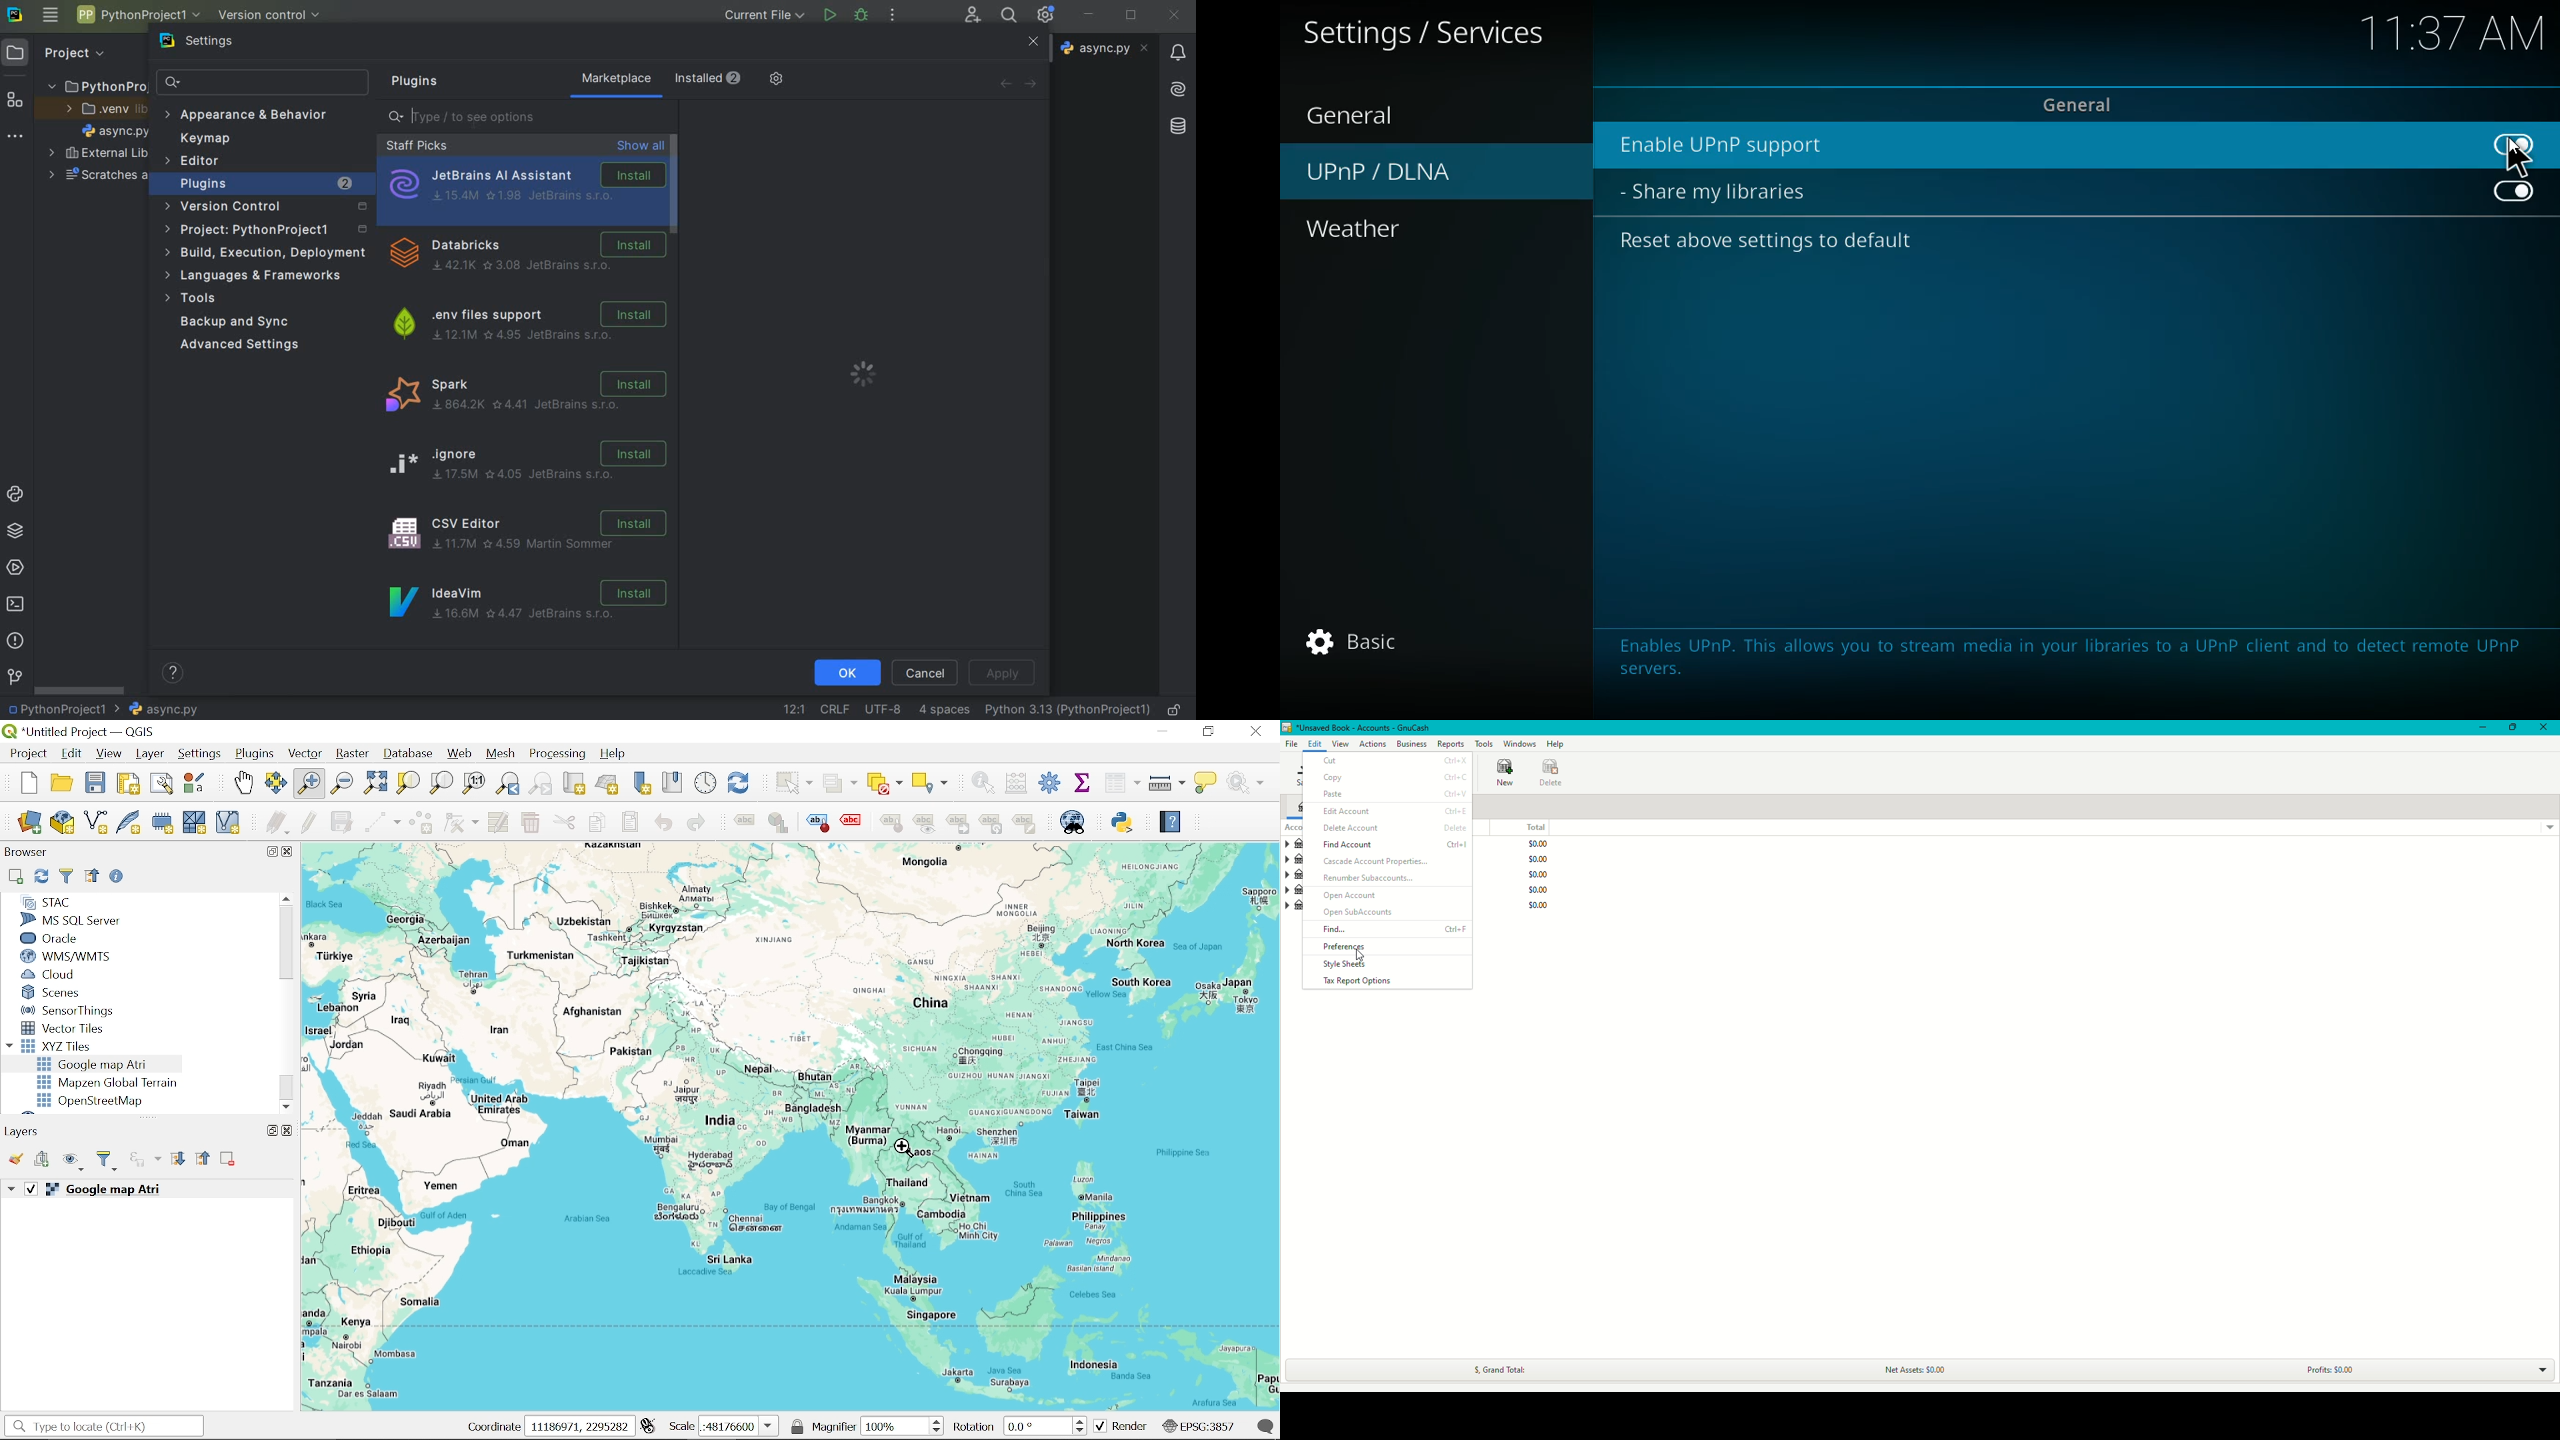 This screenshot has width=2576, height=1456. Describe the element at coordinates (1389, 794) in the screenshot. I see `Paste` at that location.